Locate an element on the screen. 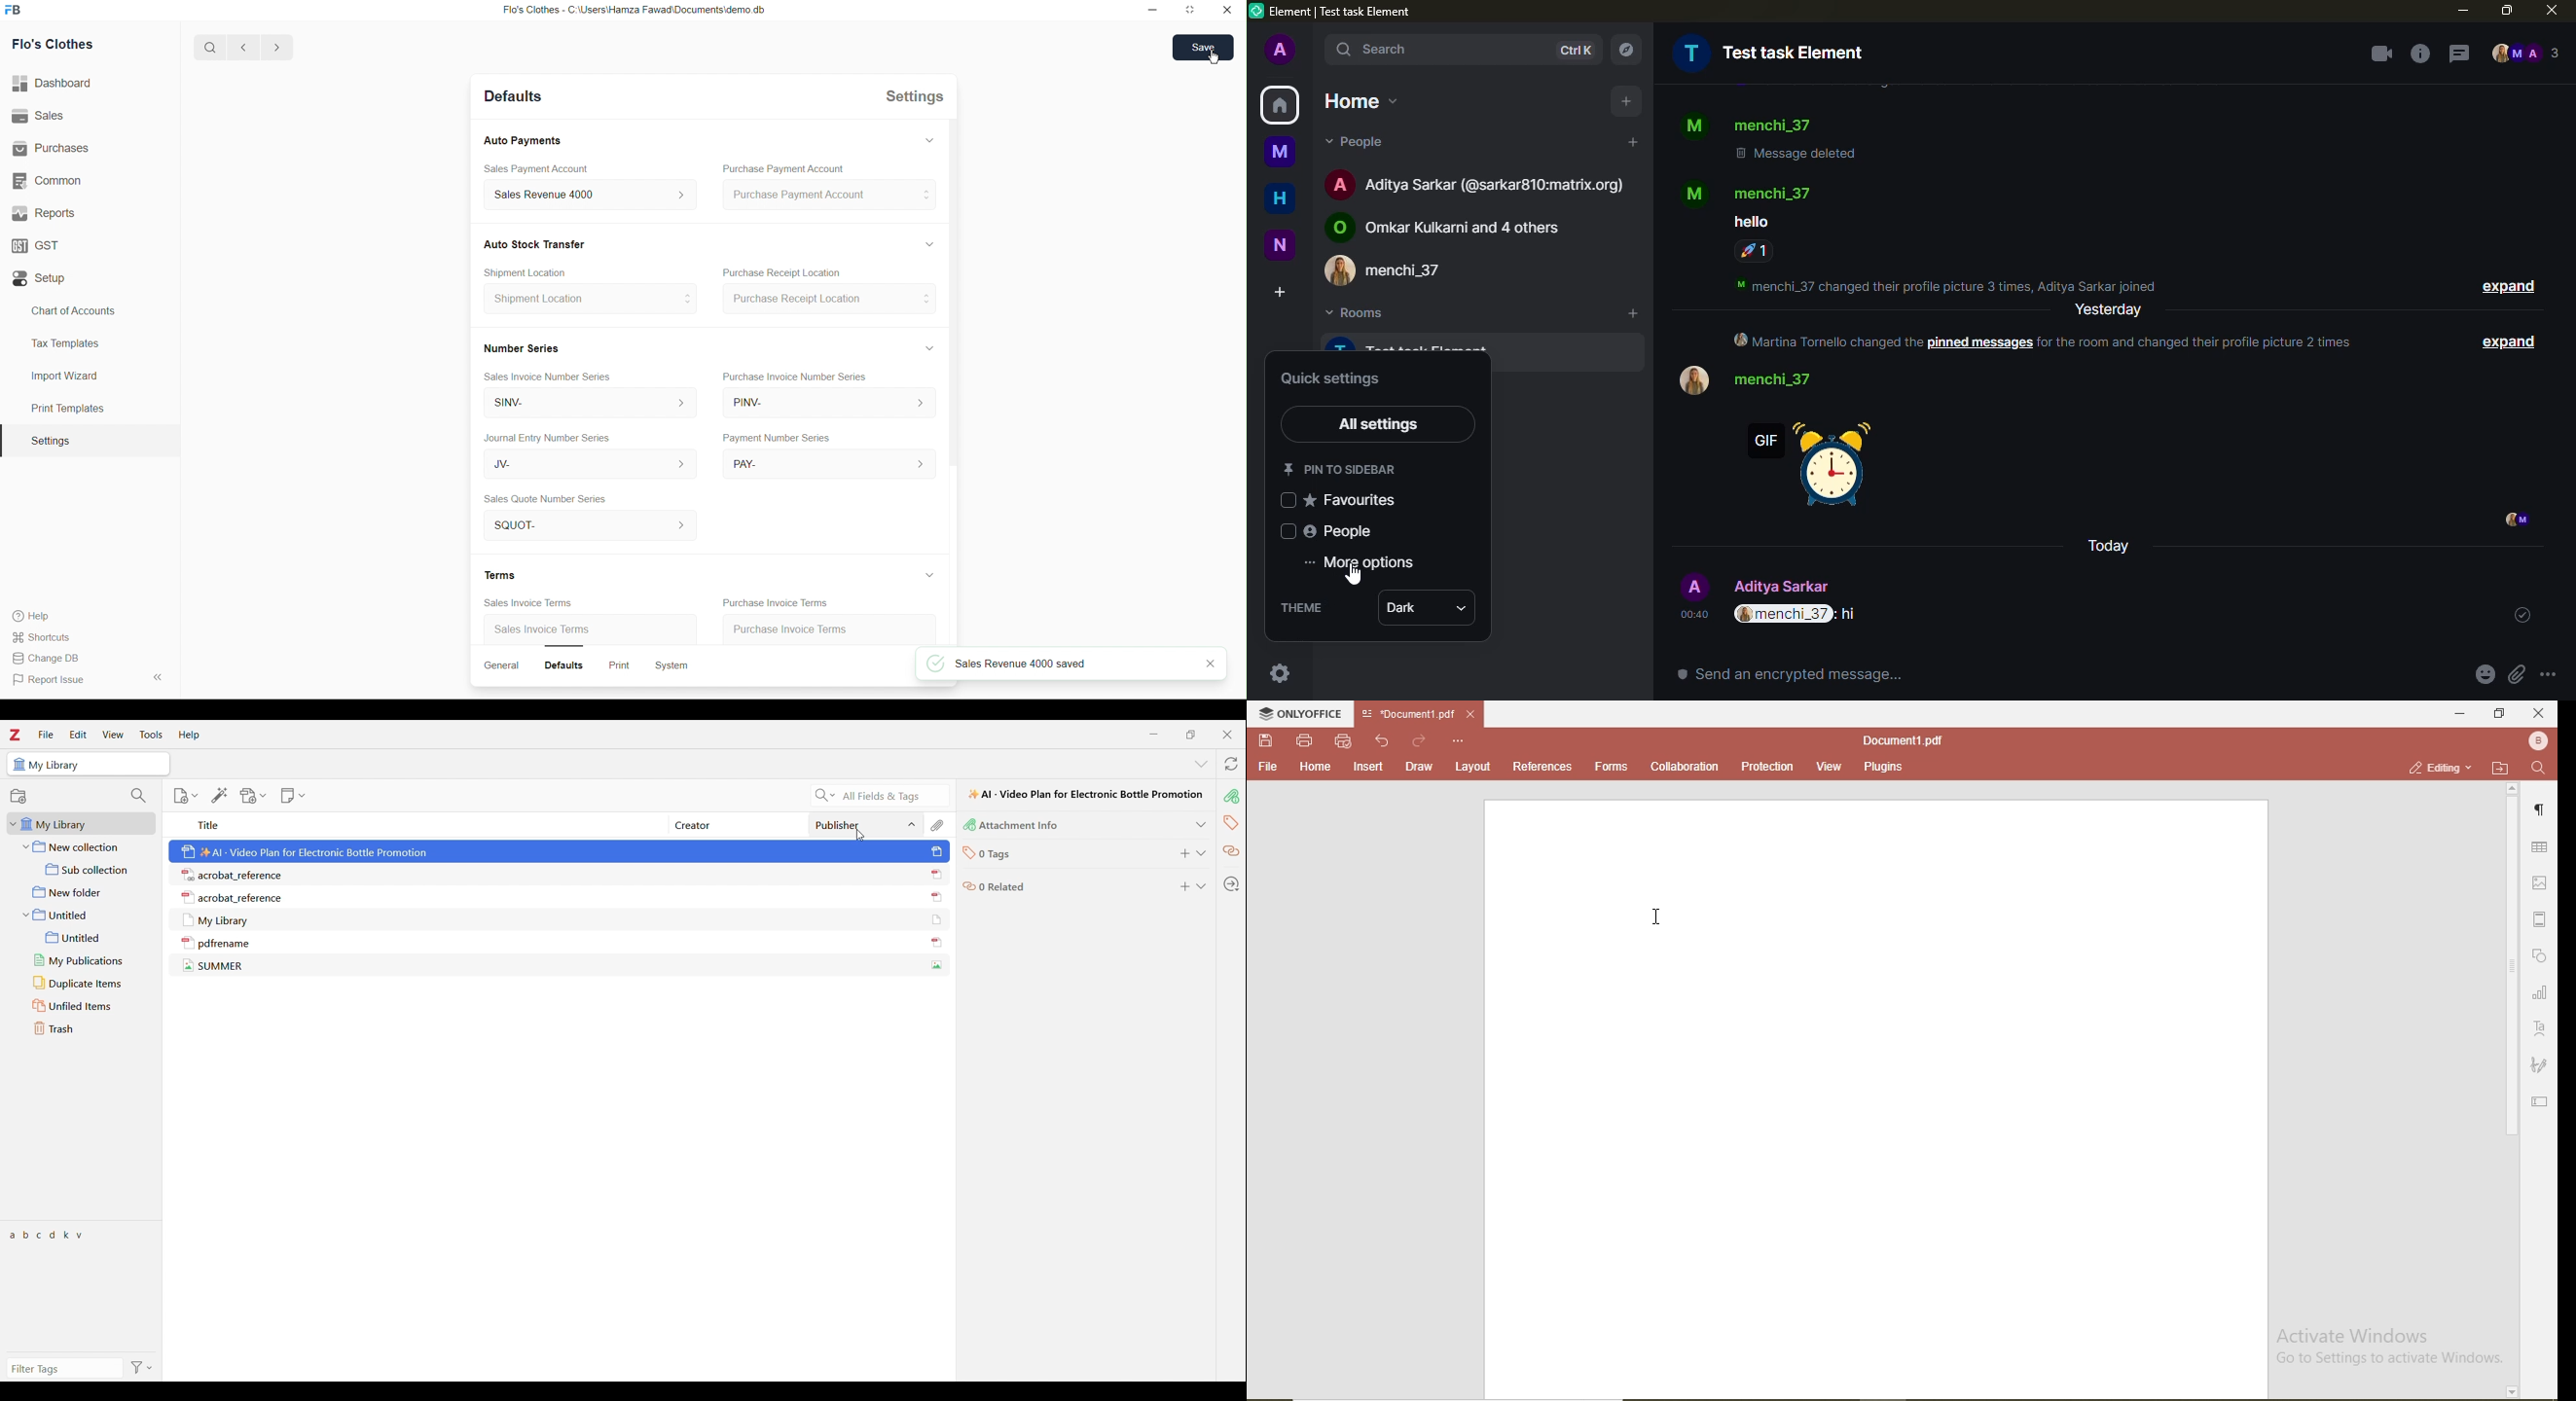 The width and height of the screenshot is (2576, 1428). Flo's Clothes is located at coordinates (58, 46).